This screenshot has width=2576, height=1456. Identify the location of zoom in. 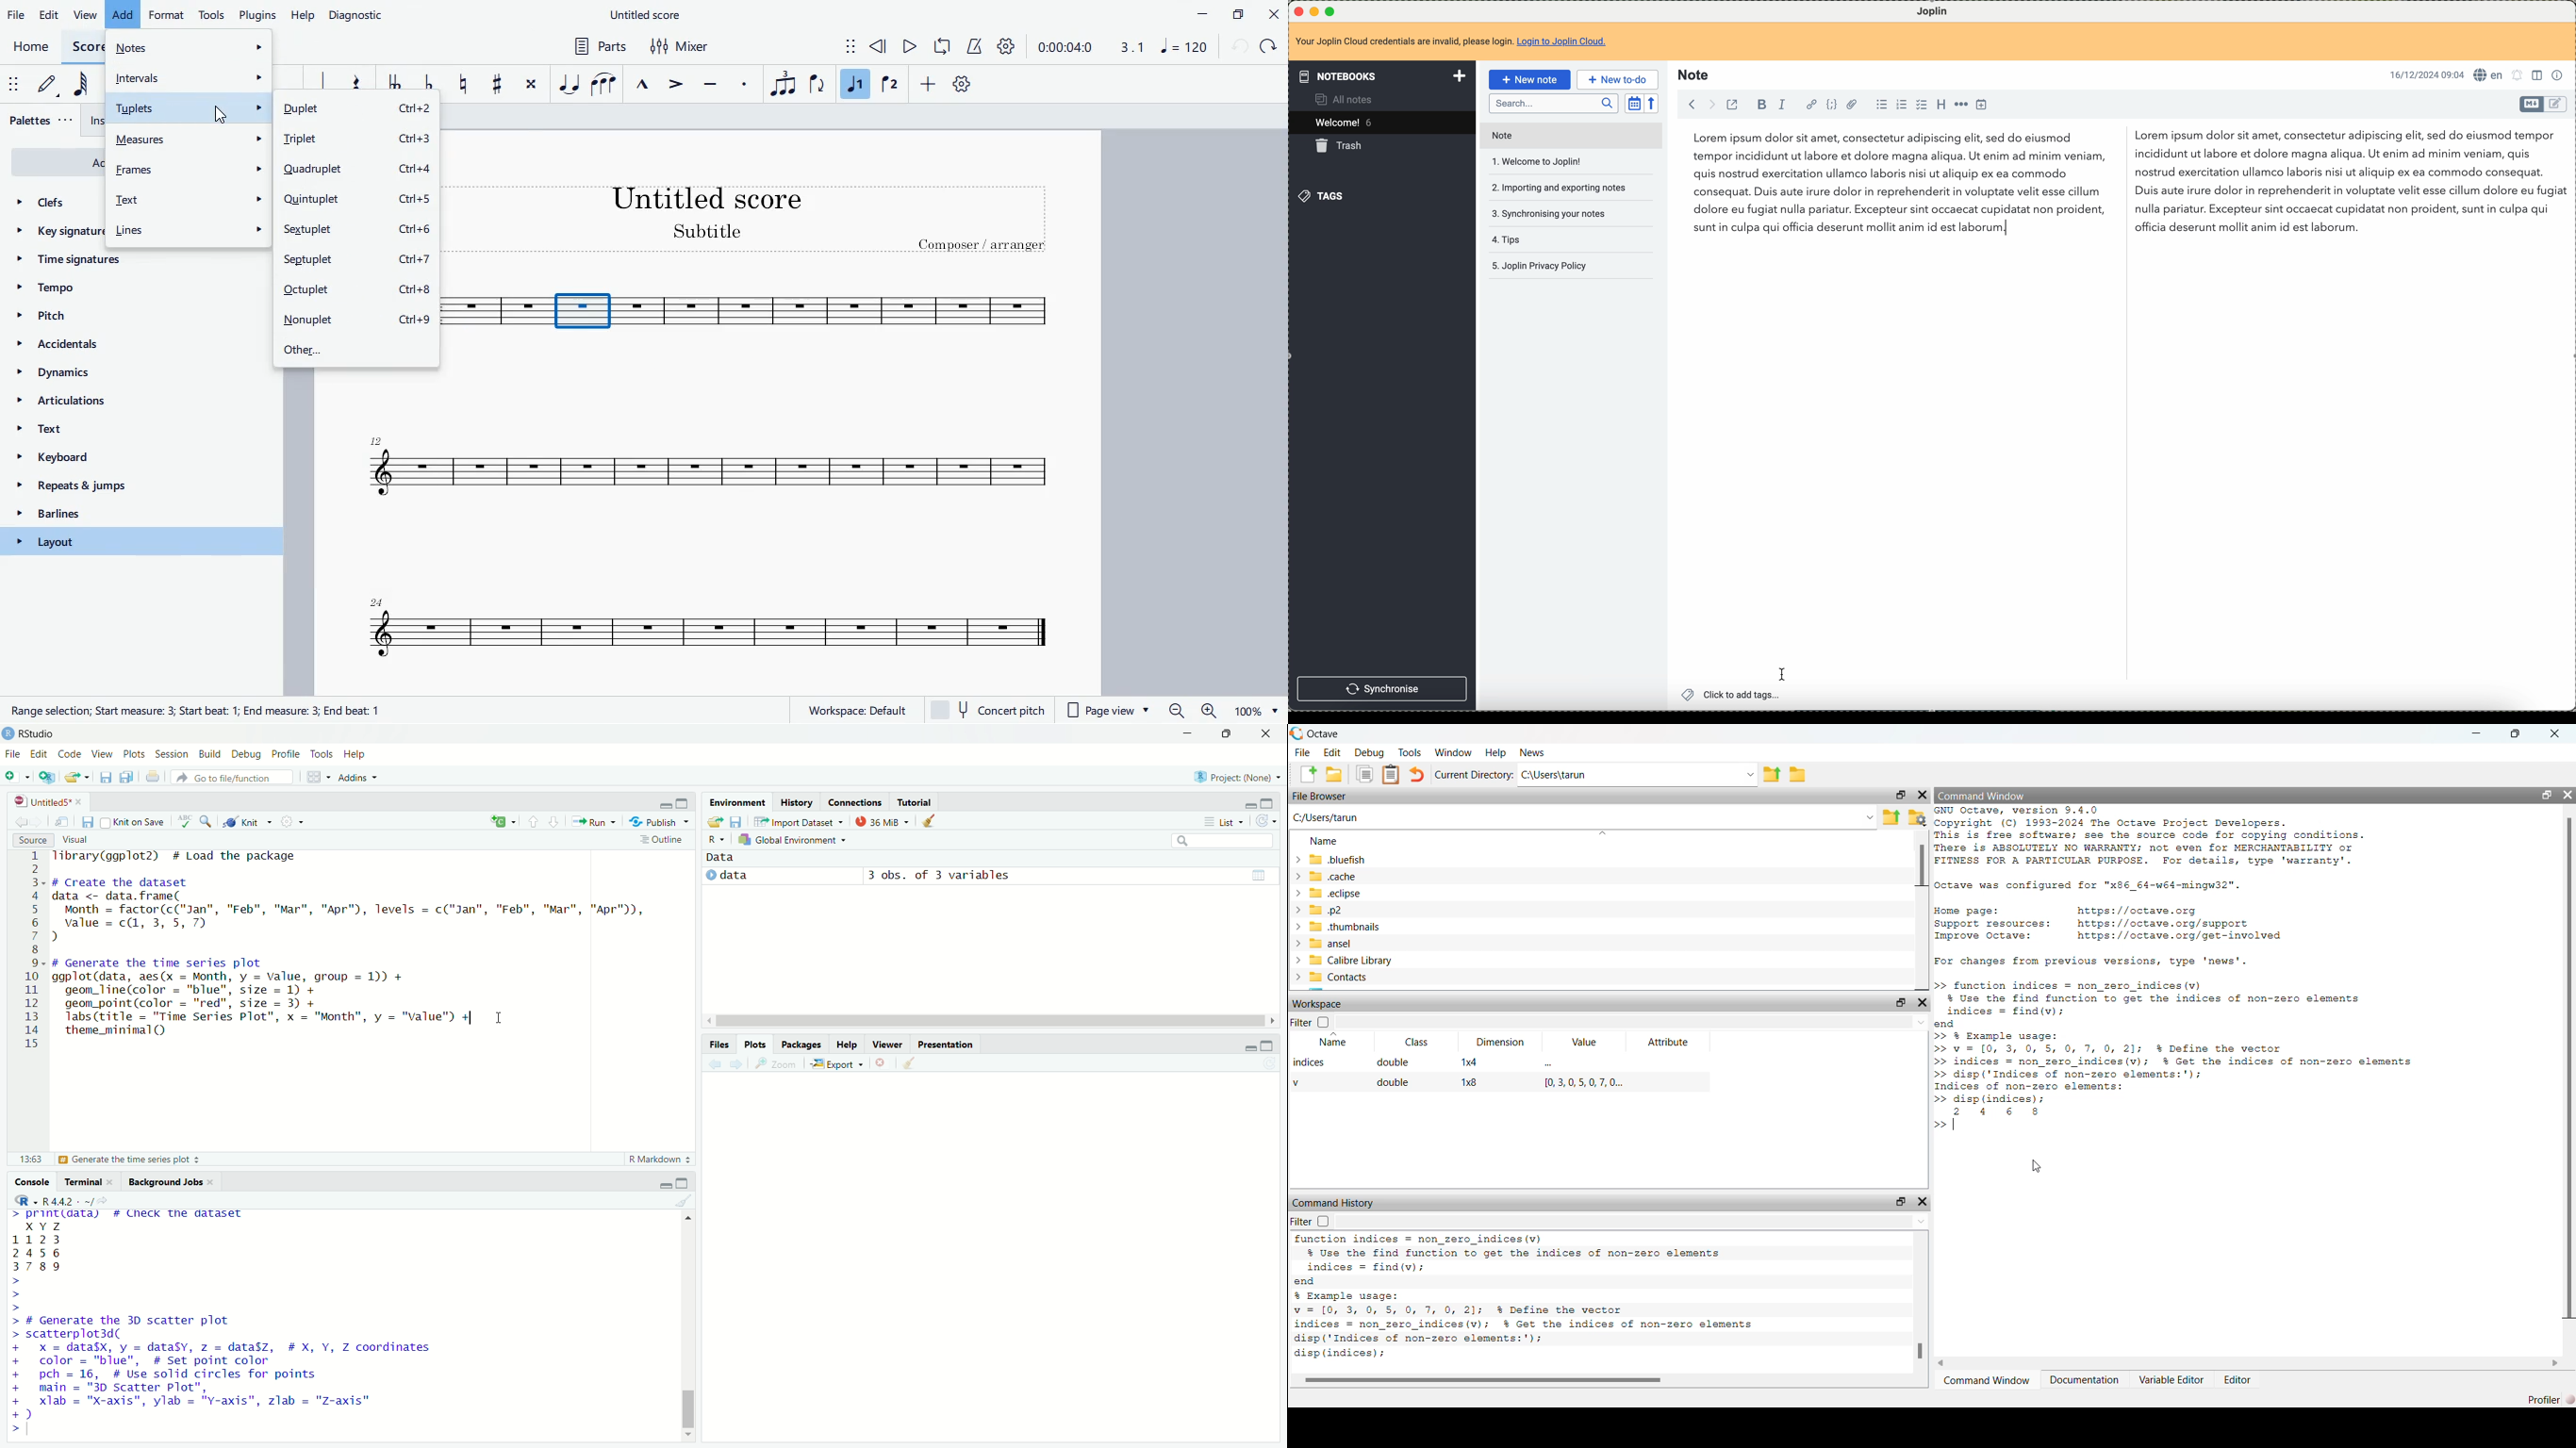
(1207, 711).